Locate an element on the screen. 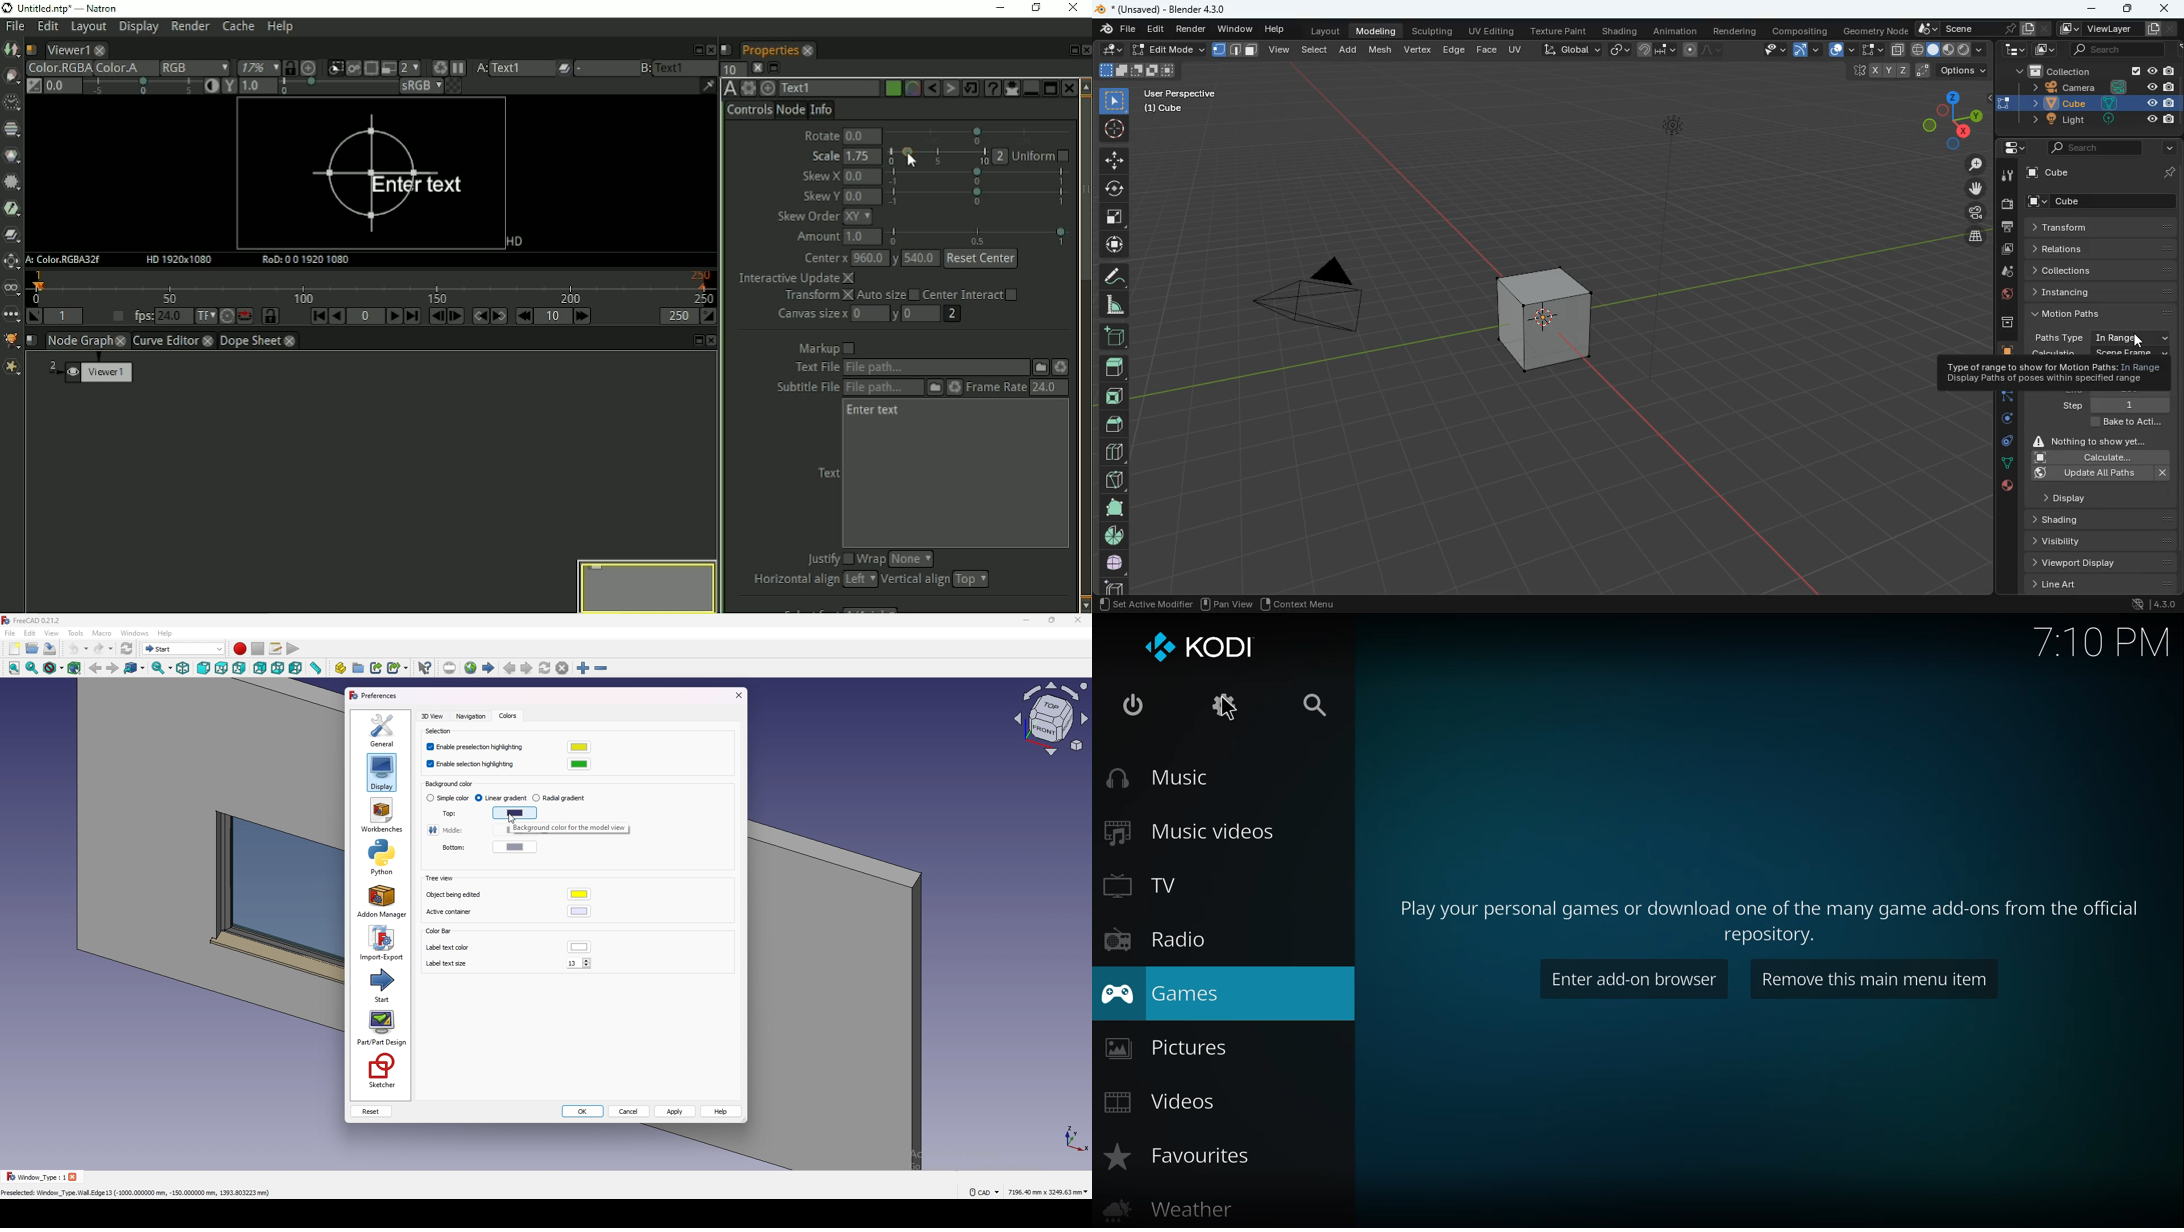 The image size is (2184, 1232). enter add on browser is located at coordinates (1635, 980).